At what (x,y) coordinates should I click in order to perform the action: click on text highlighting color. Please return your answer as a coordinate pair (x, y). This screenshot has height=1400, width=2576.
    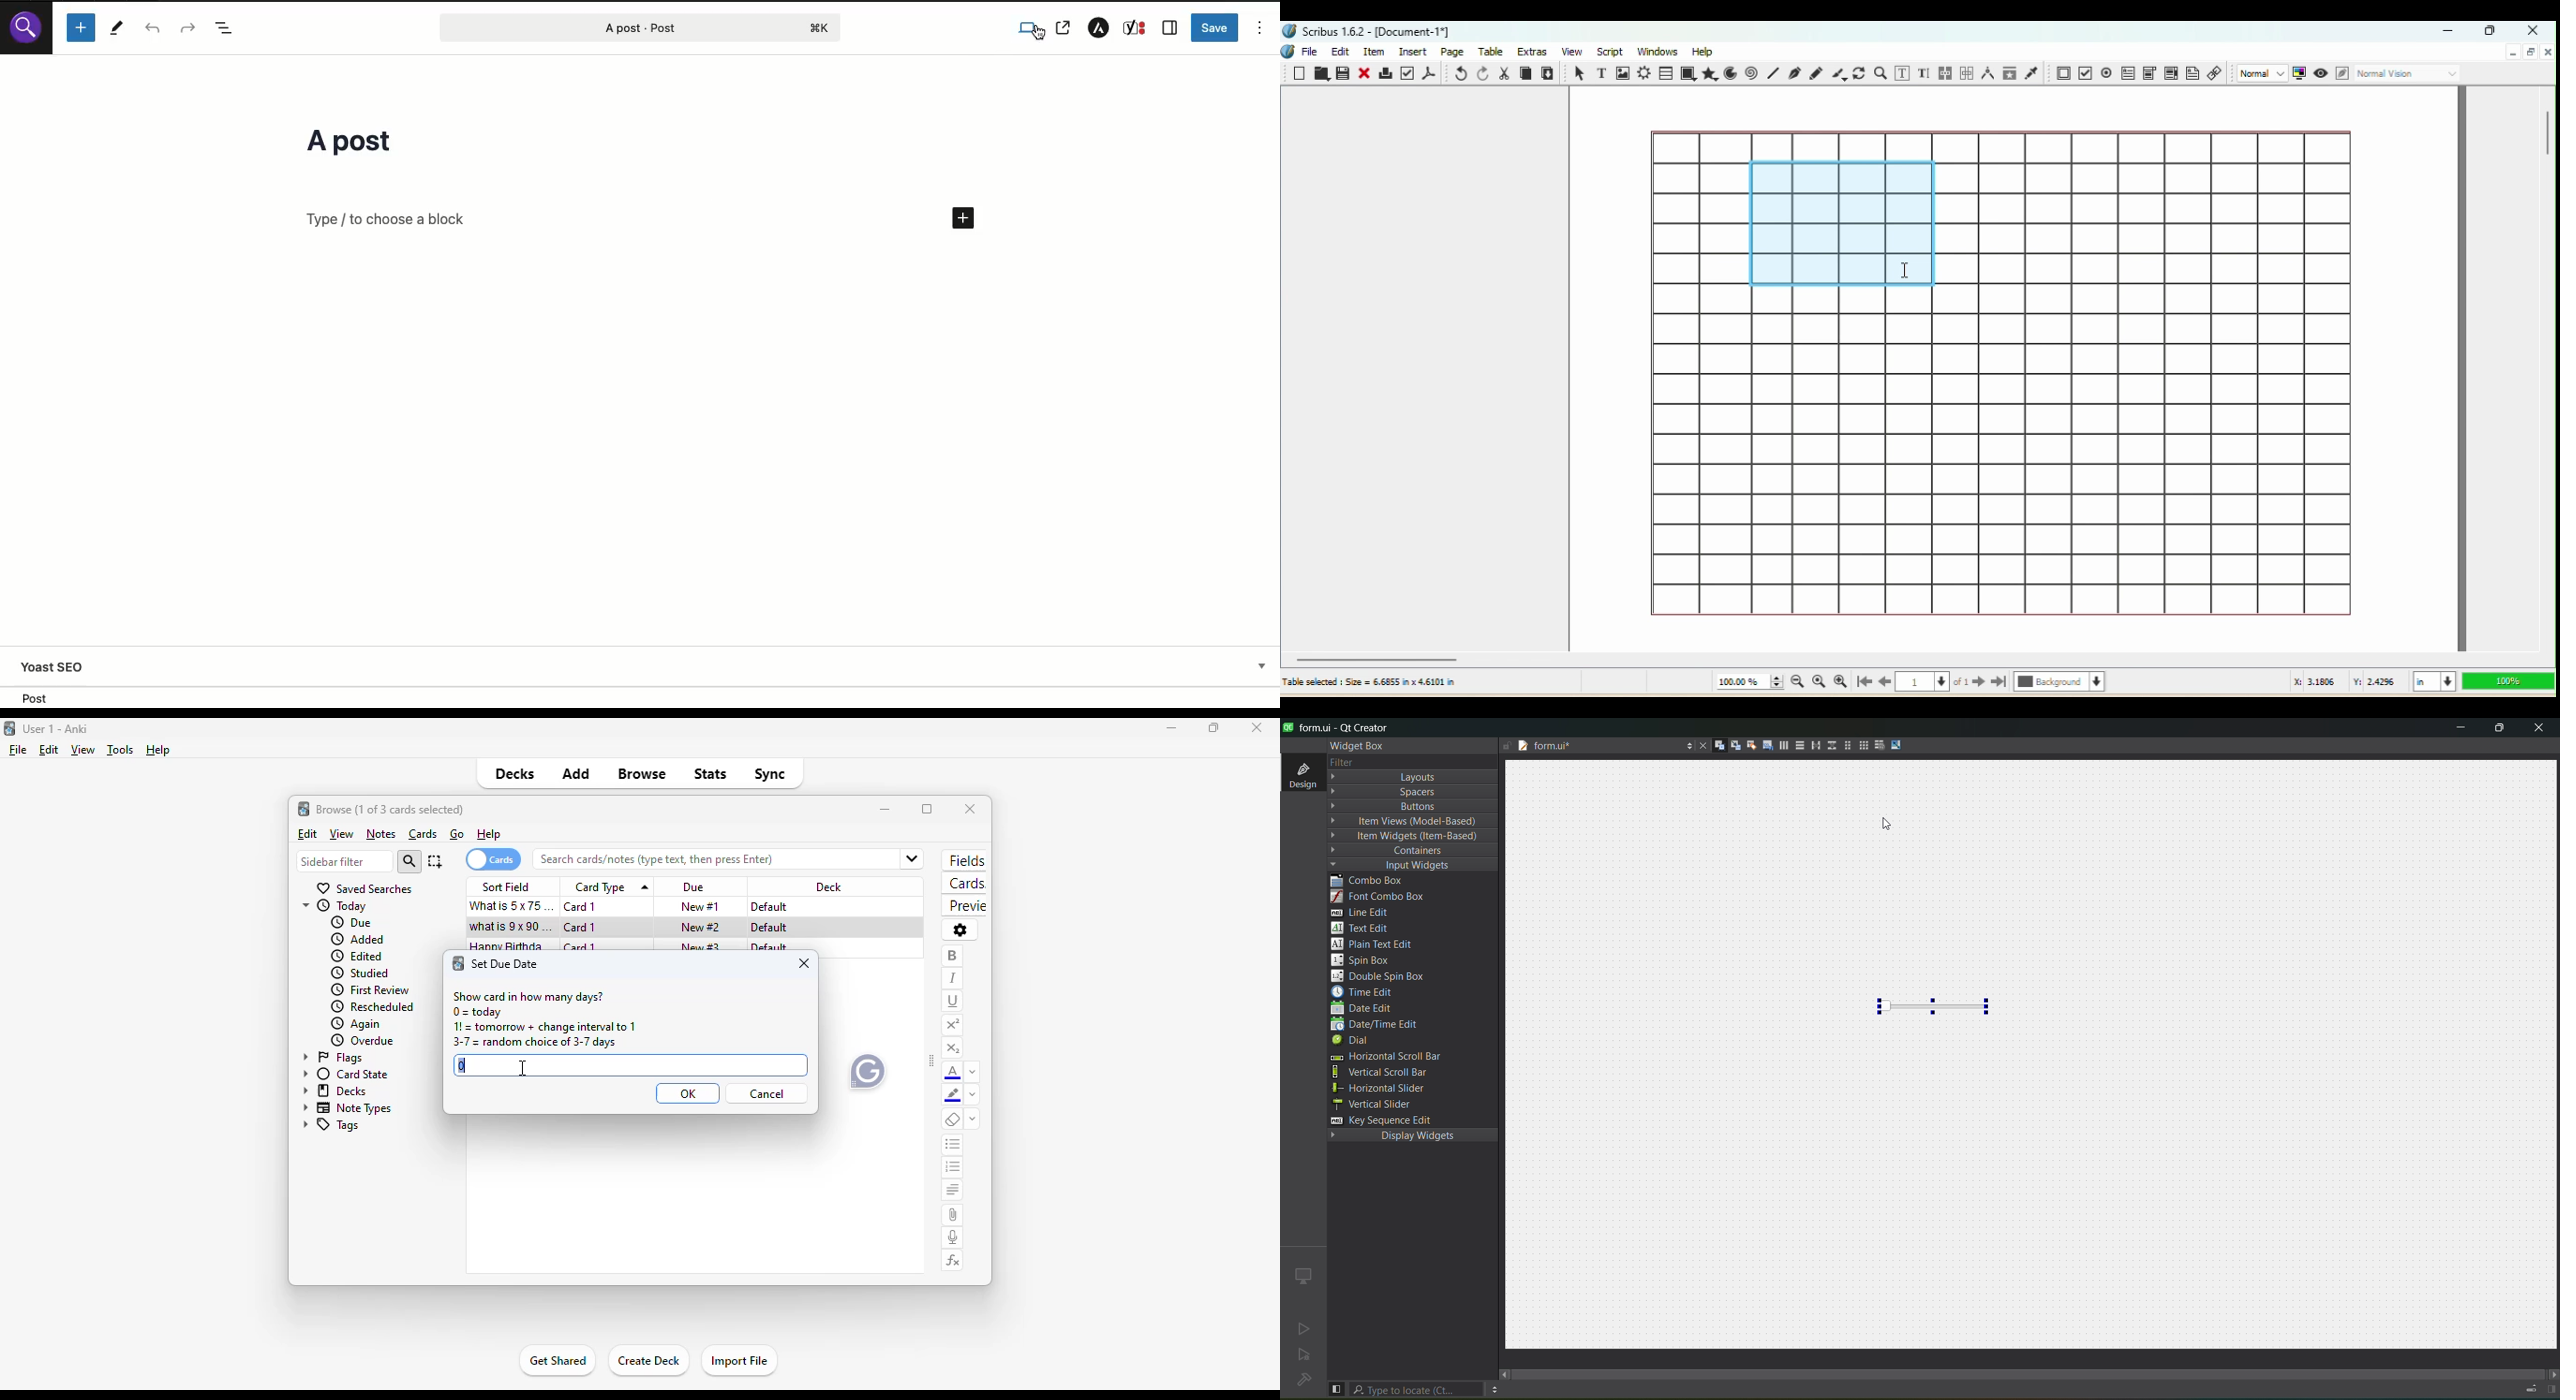
    Looking at the image, I should click on (952, 1096).